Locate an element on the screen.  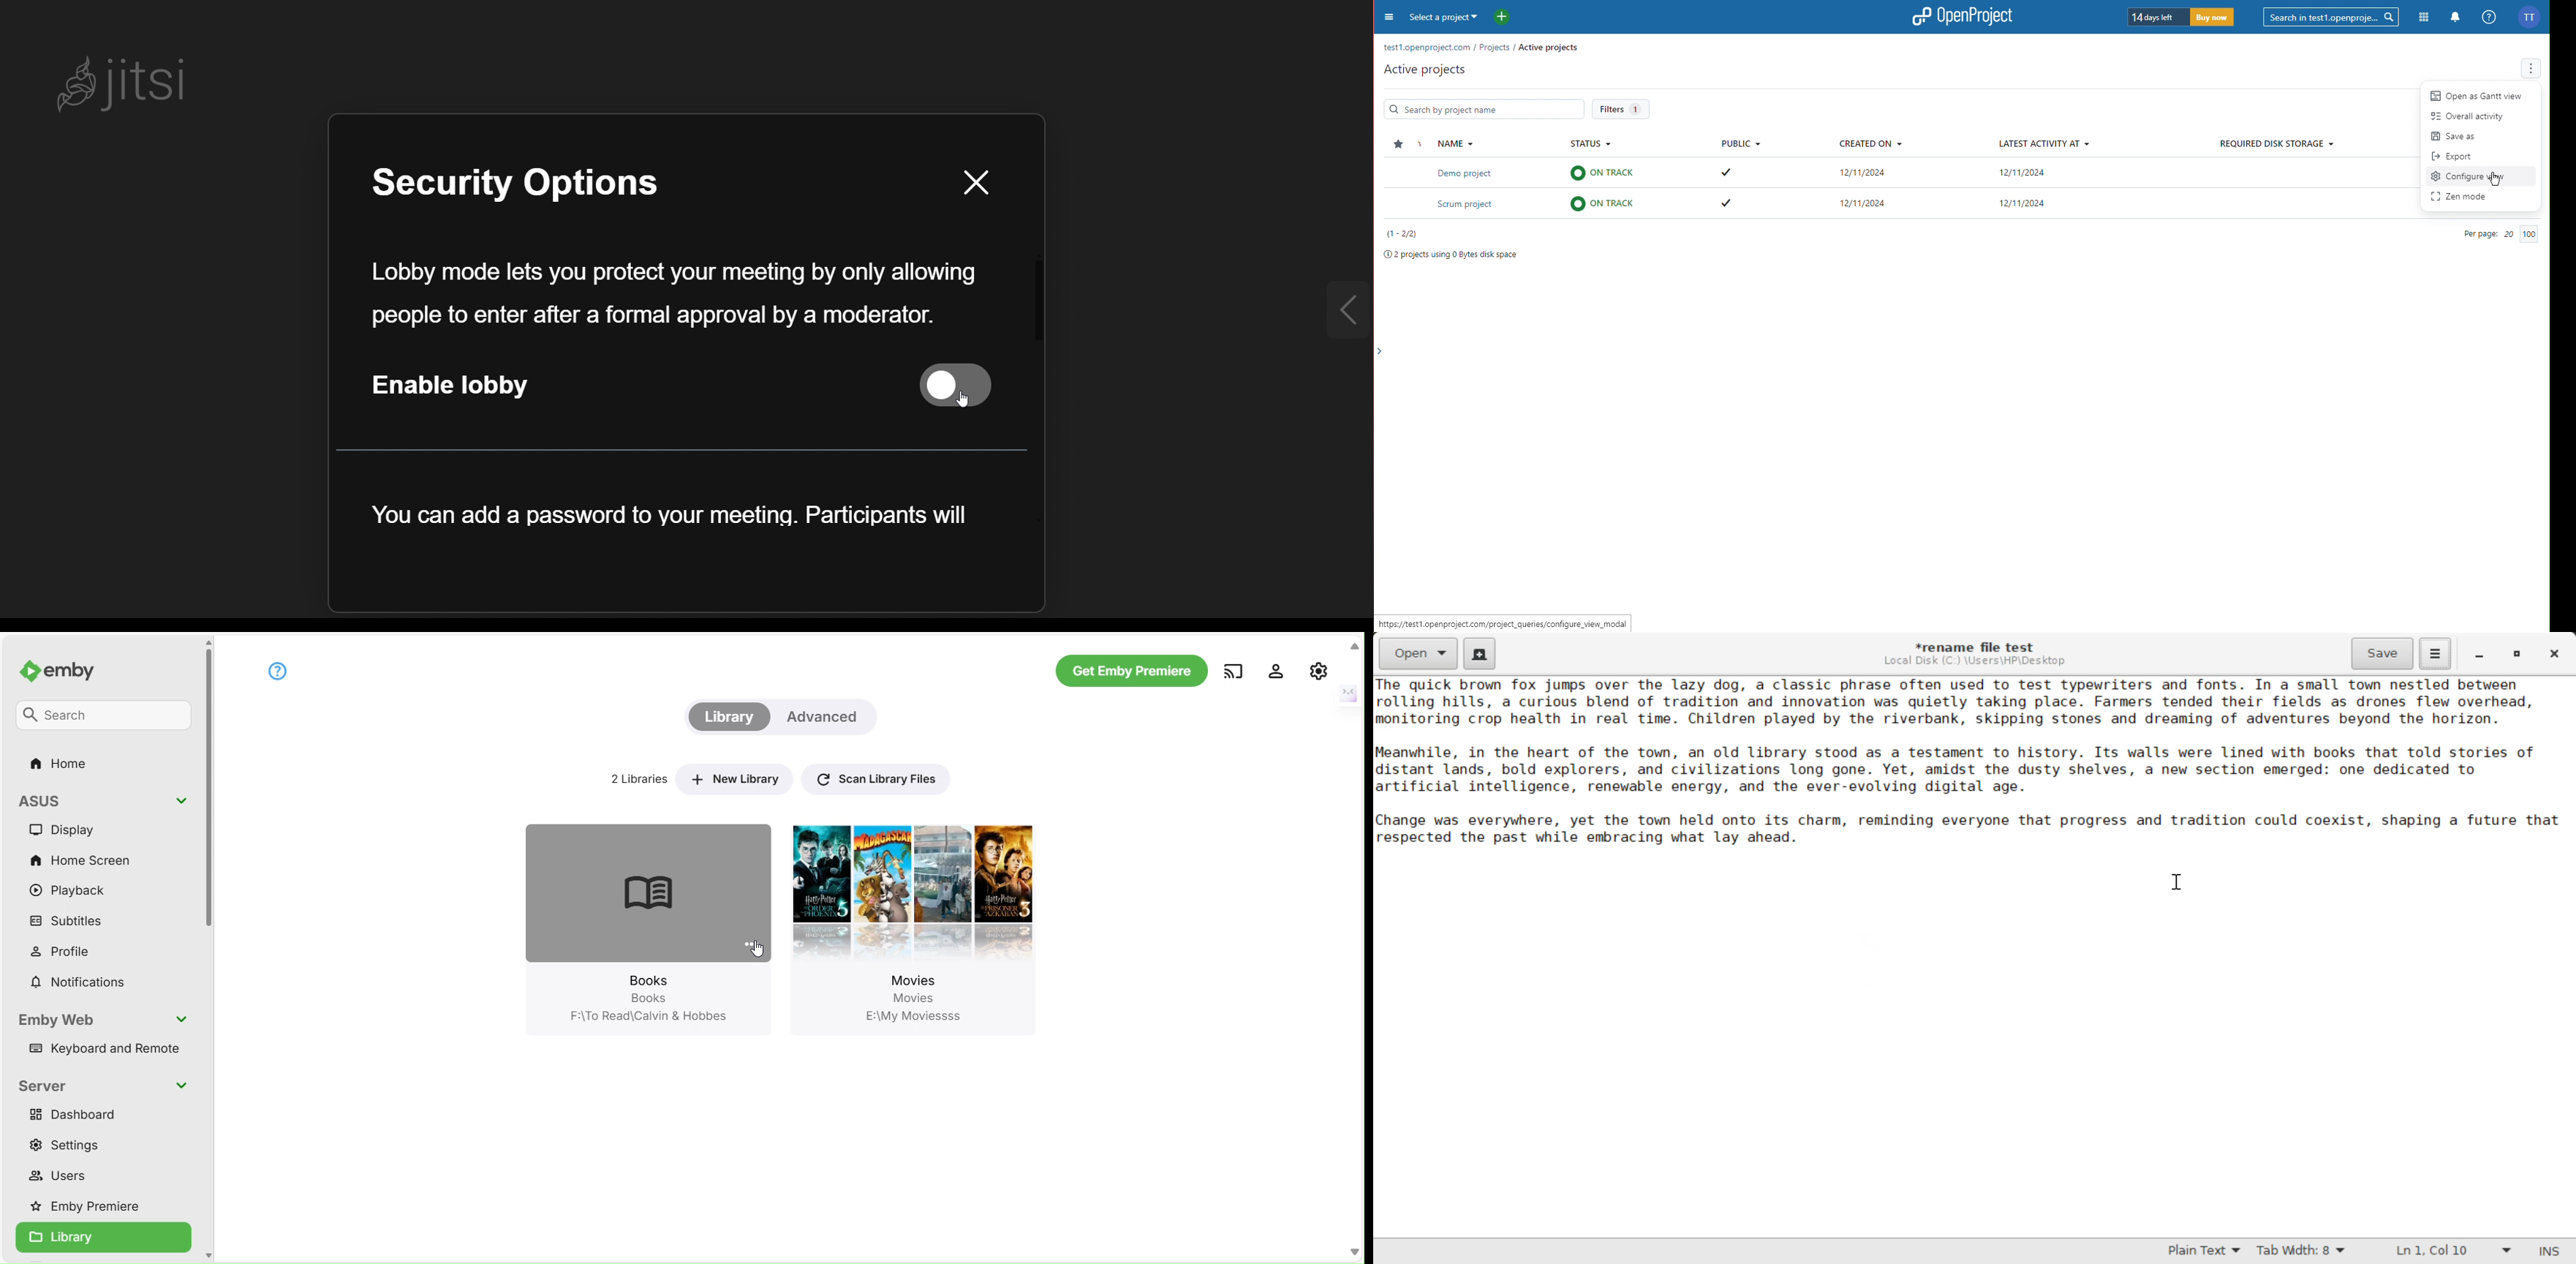
Save File is located at coordinates (2385, 652).